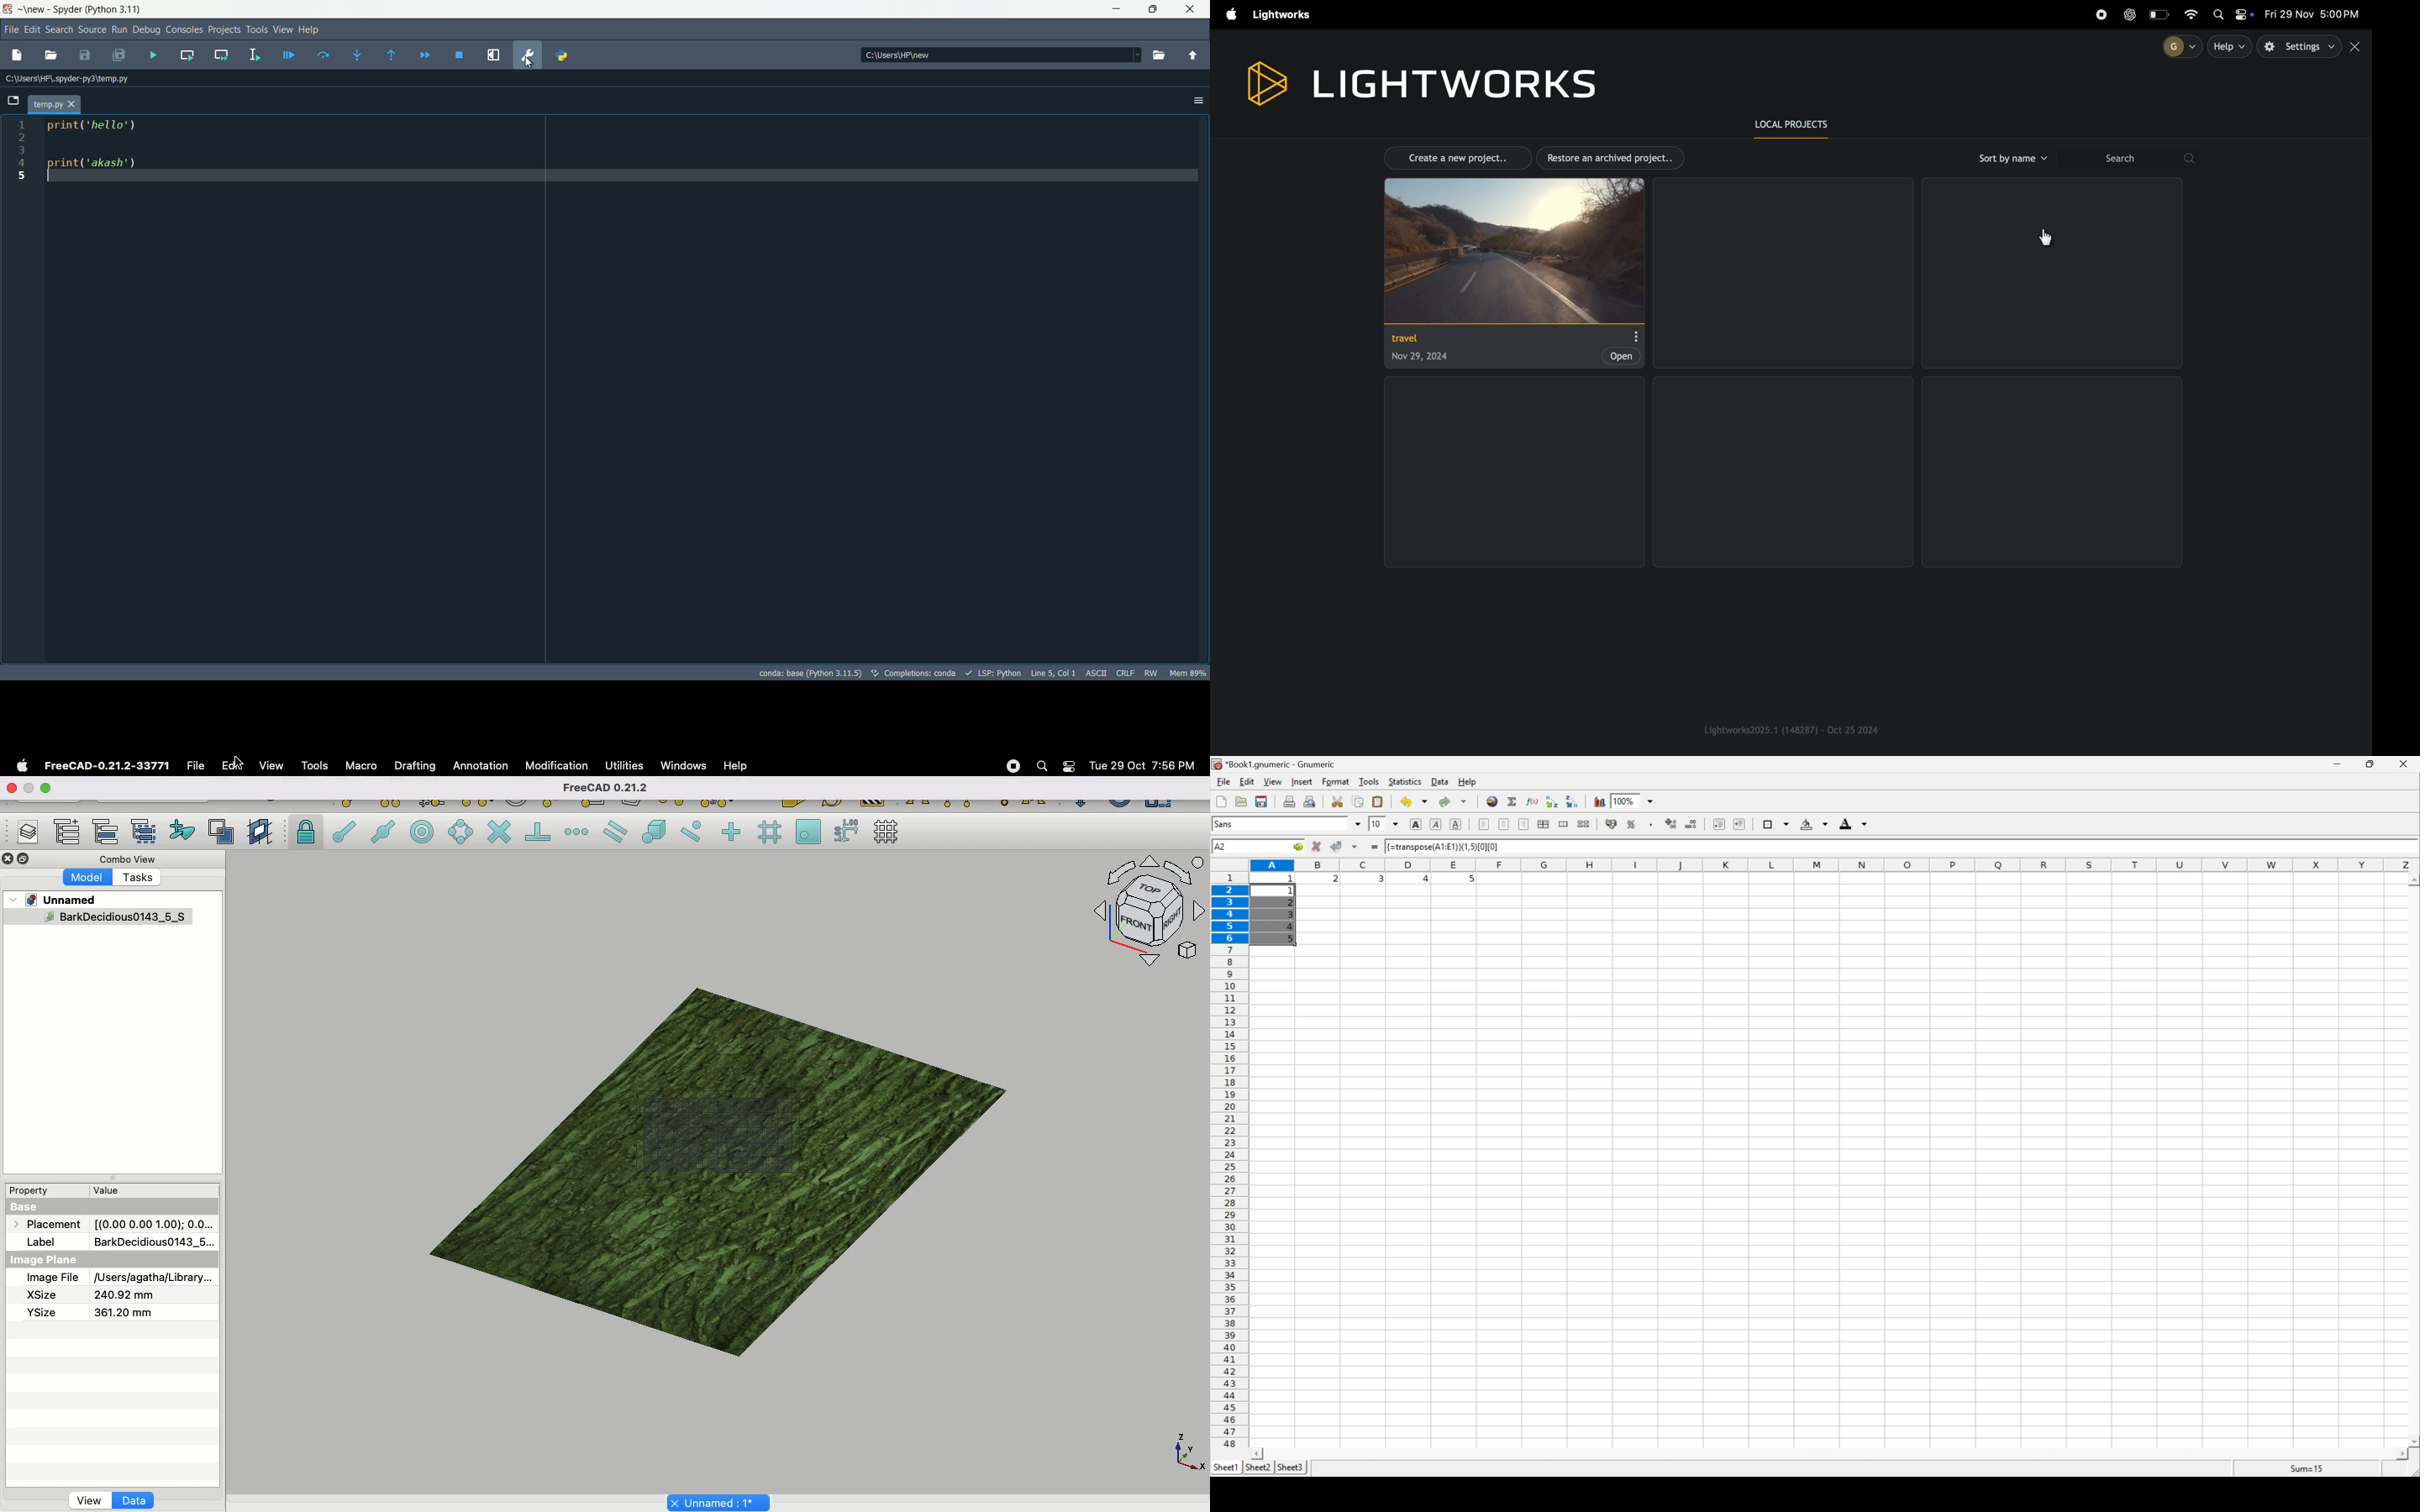  Describe the element at coordinates (1284, 15) in the screenshot. I see `light works` at that location.